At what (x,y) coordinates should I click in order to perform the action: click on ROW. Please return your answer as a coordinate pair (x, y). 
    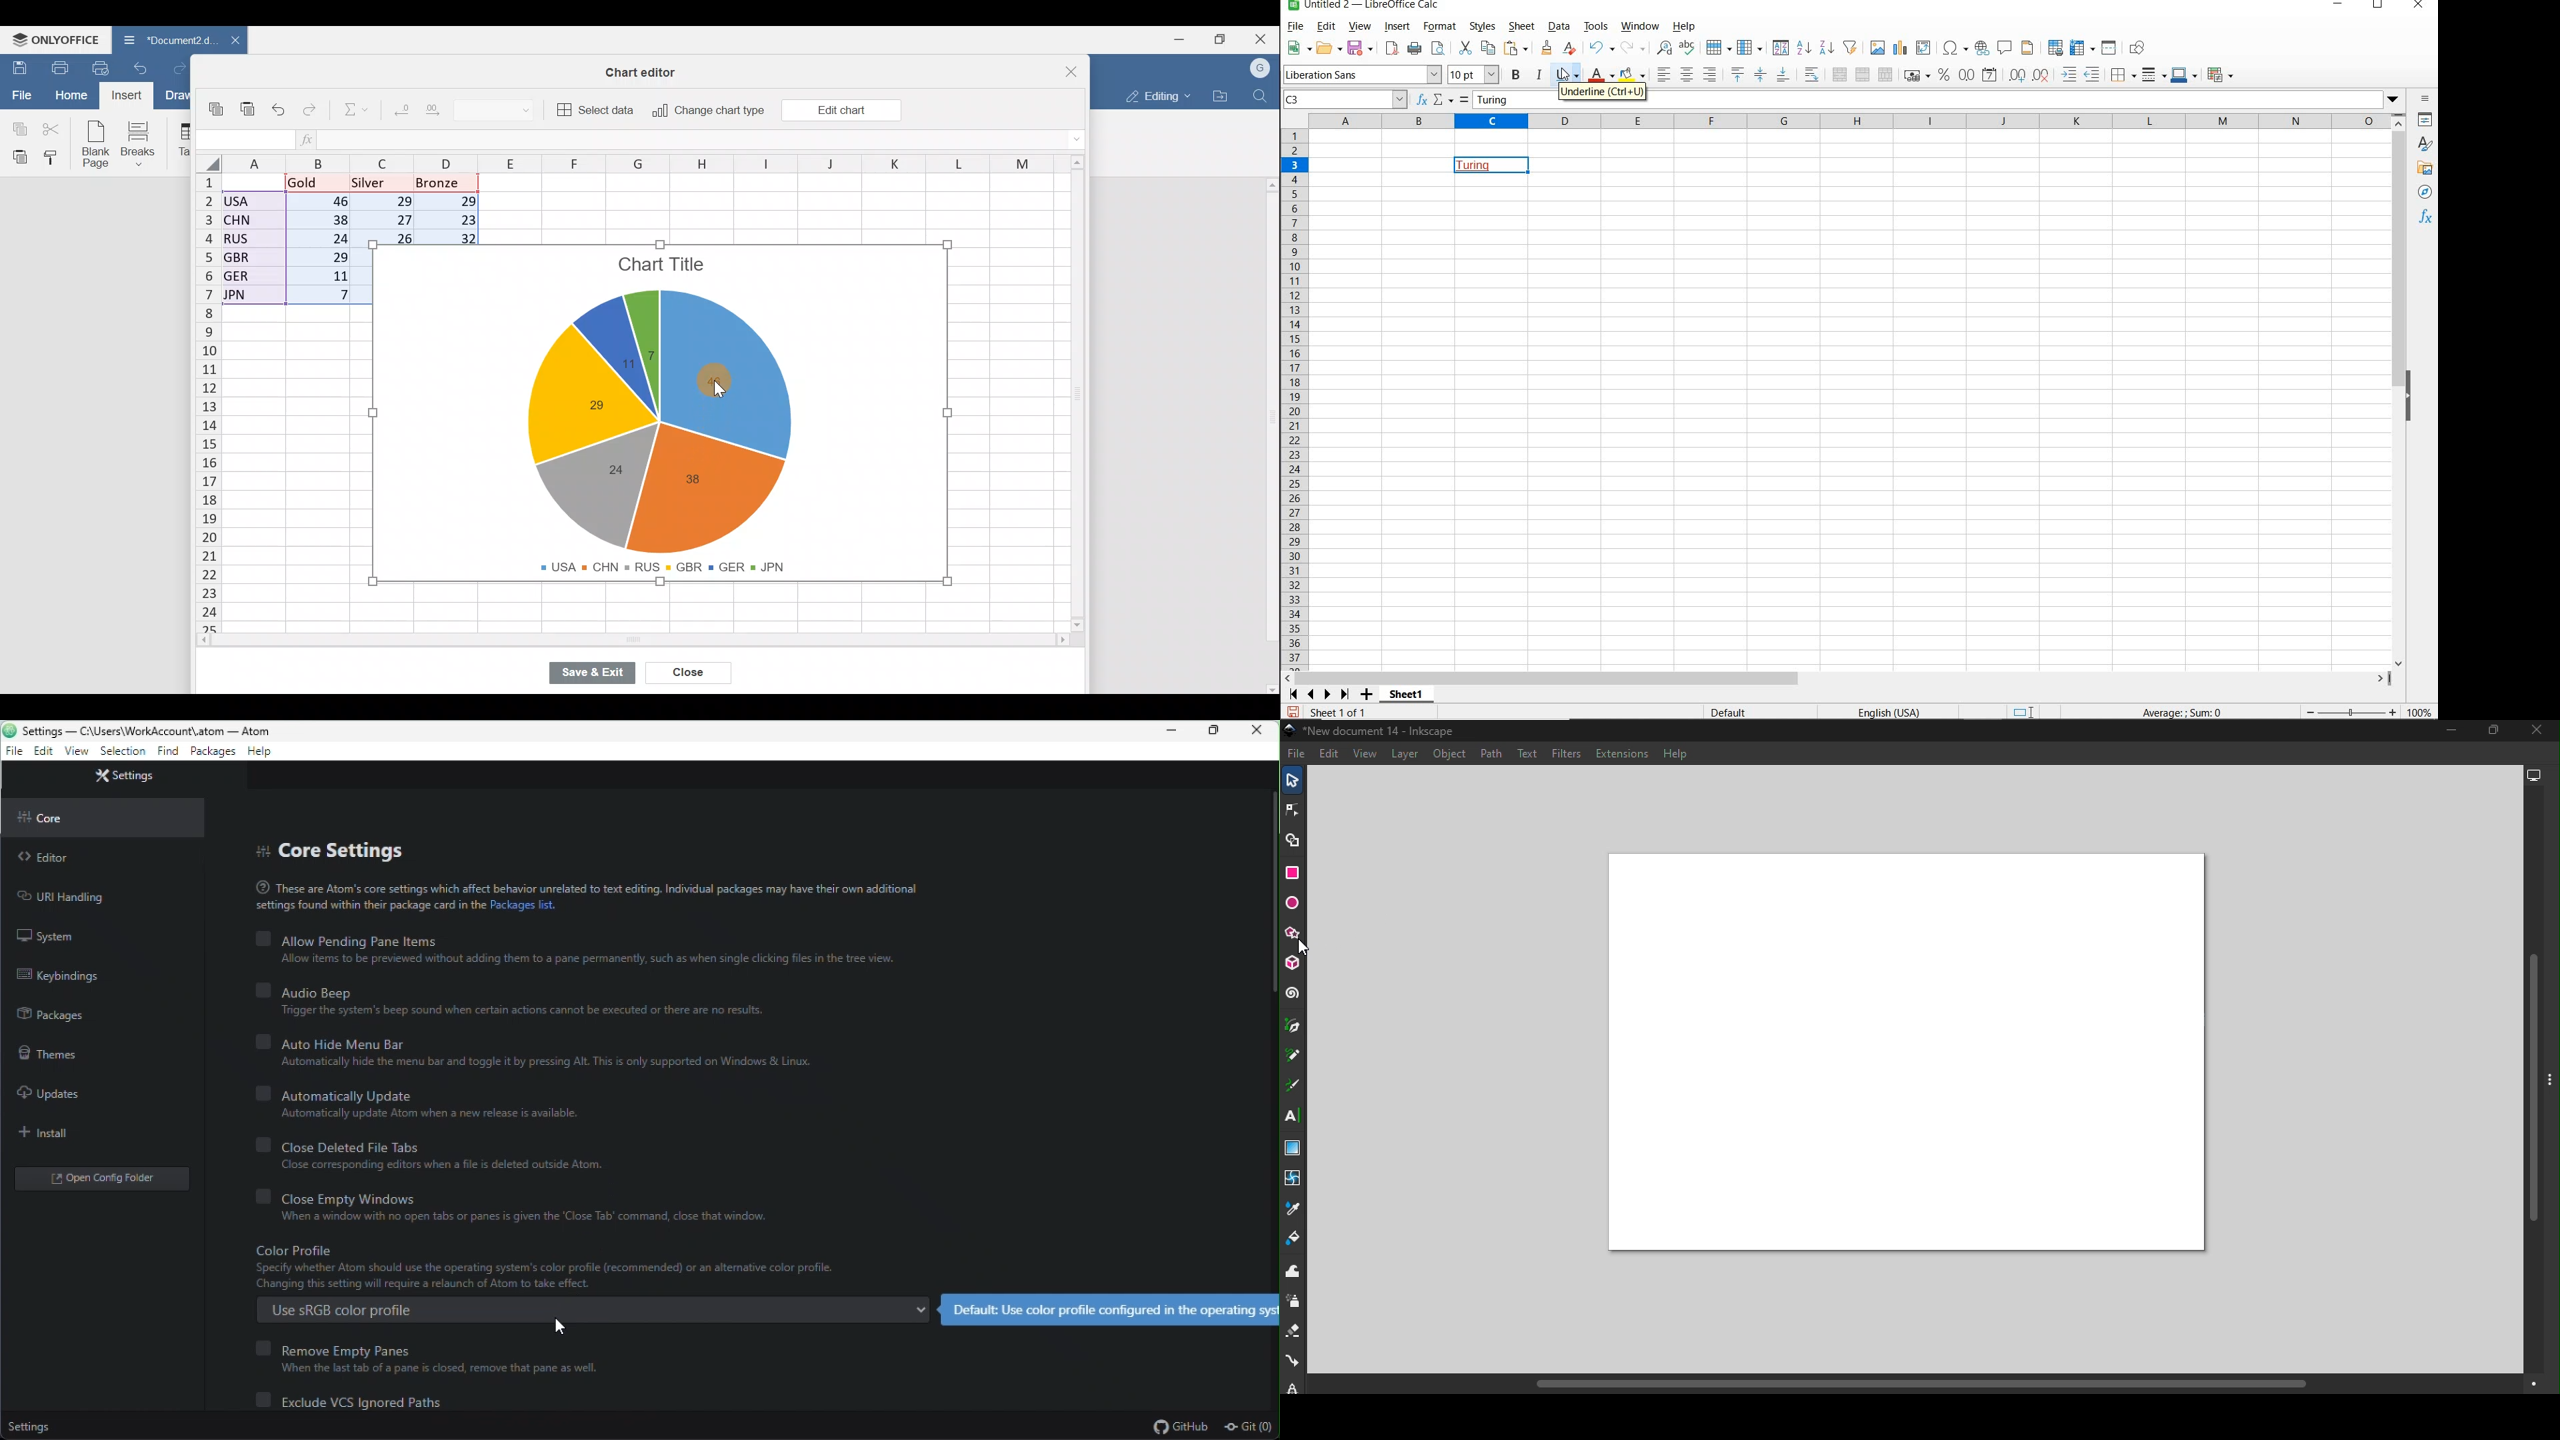
    Looking at the image, I should click on (1719, 48).